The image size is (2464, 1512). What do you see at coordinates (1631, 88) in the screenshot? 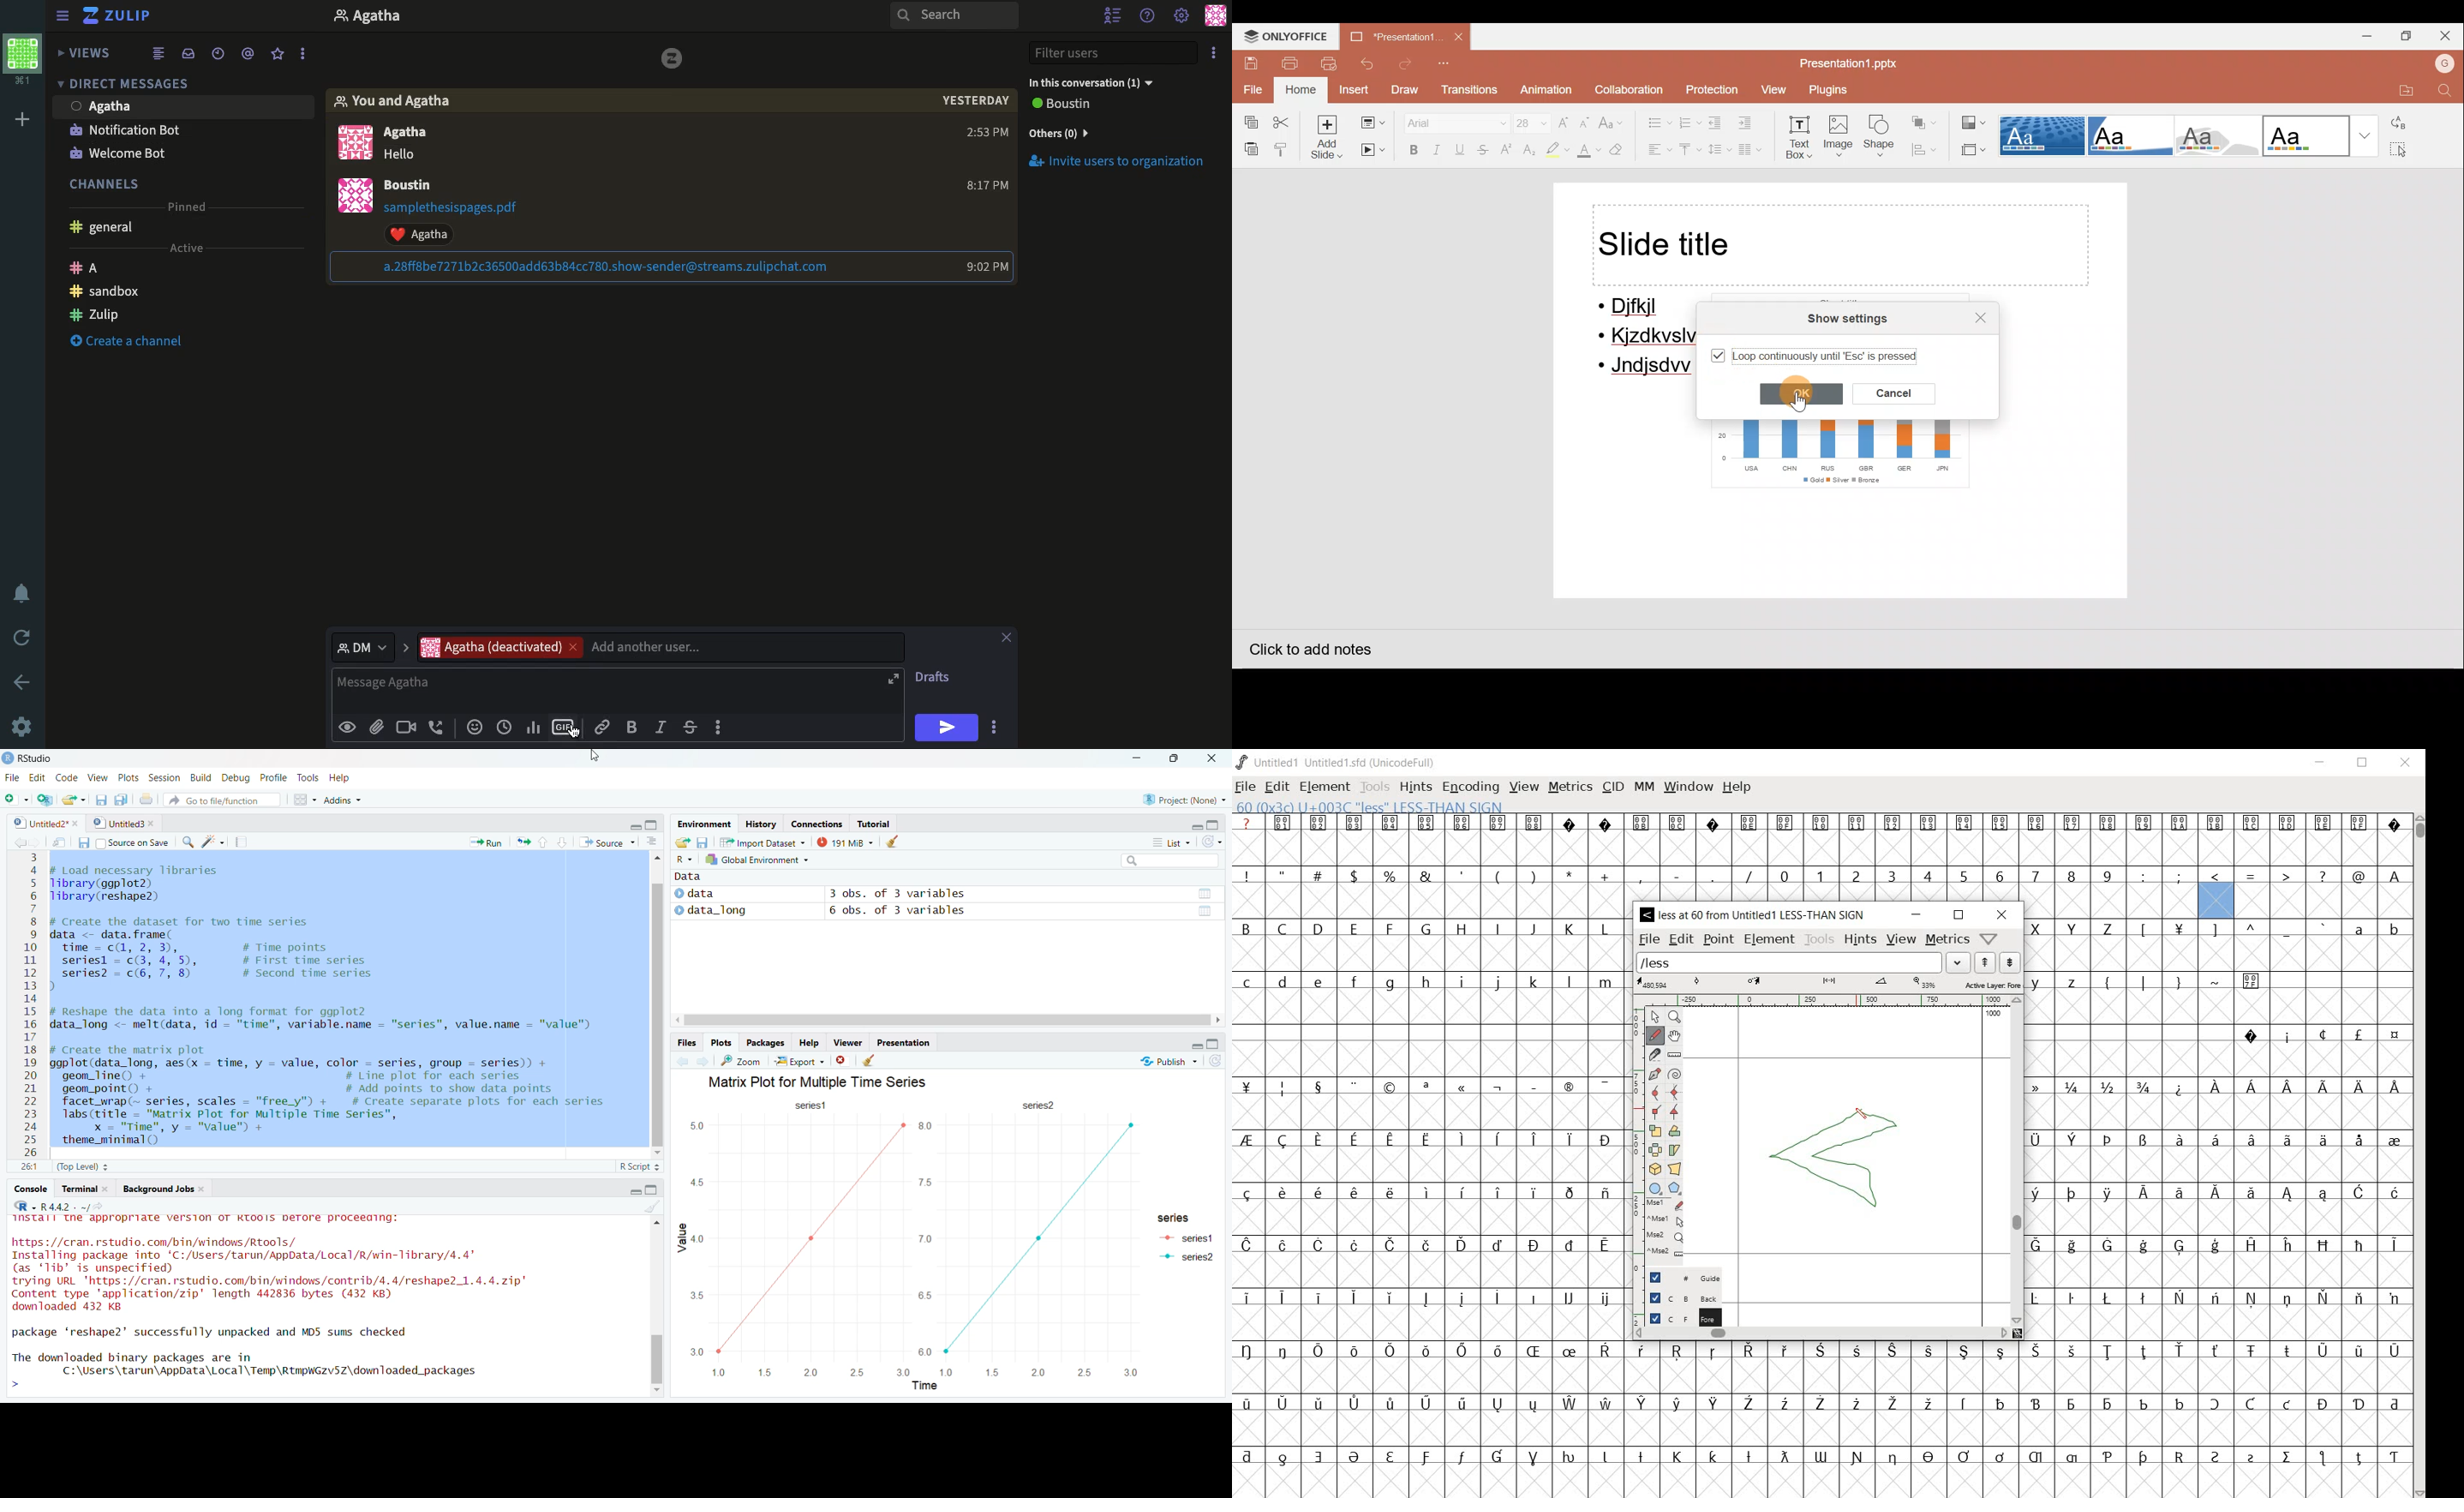
I see `Collaboration` at bounding box center [1631, 88].